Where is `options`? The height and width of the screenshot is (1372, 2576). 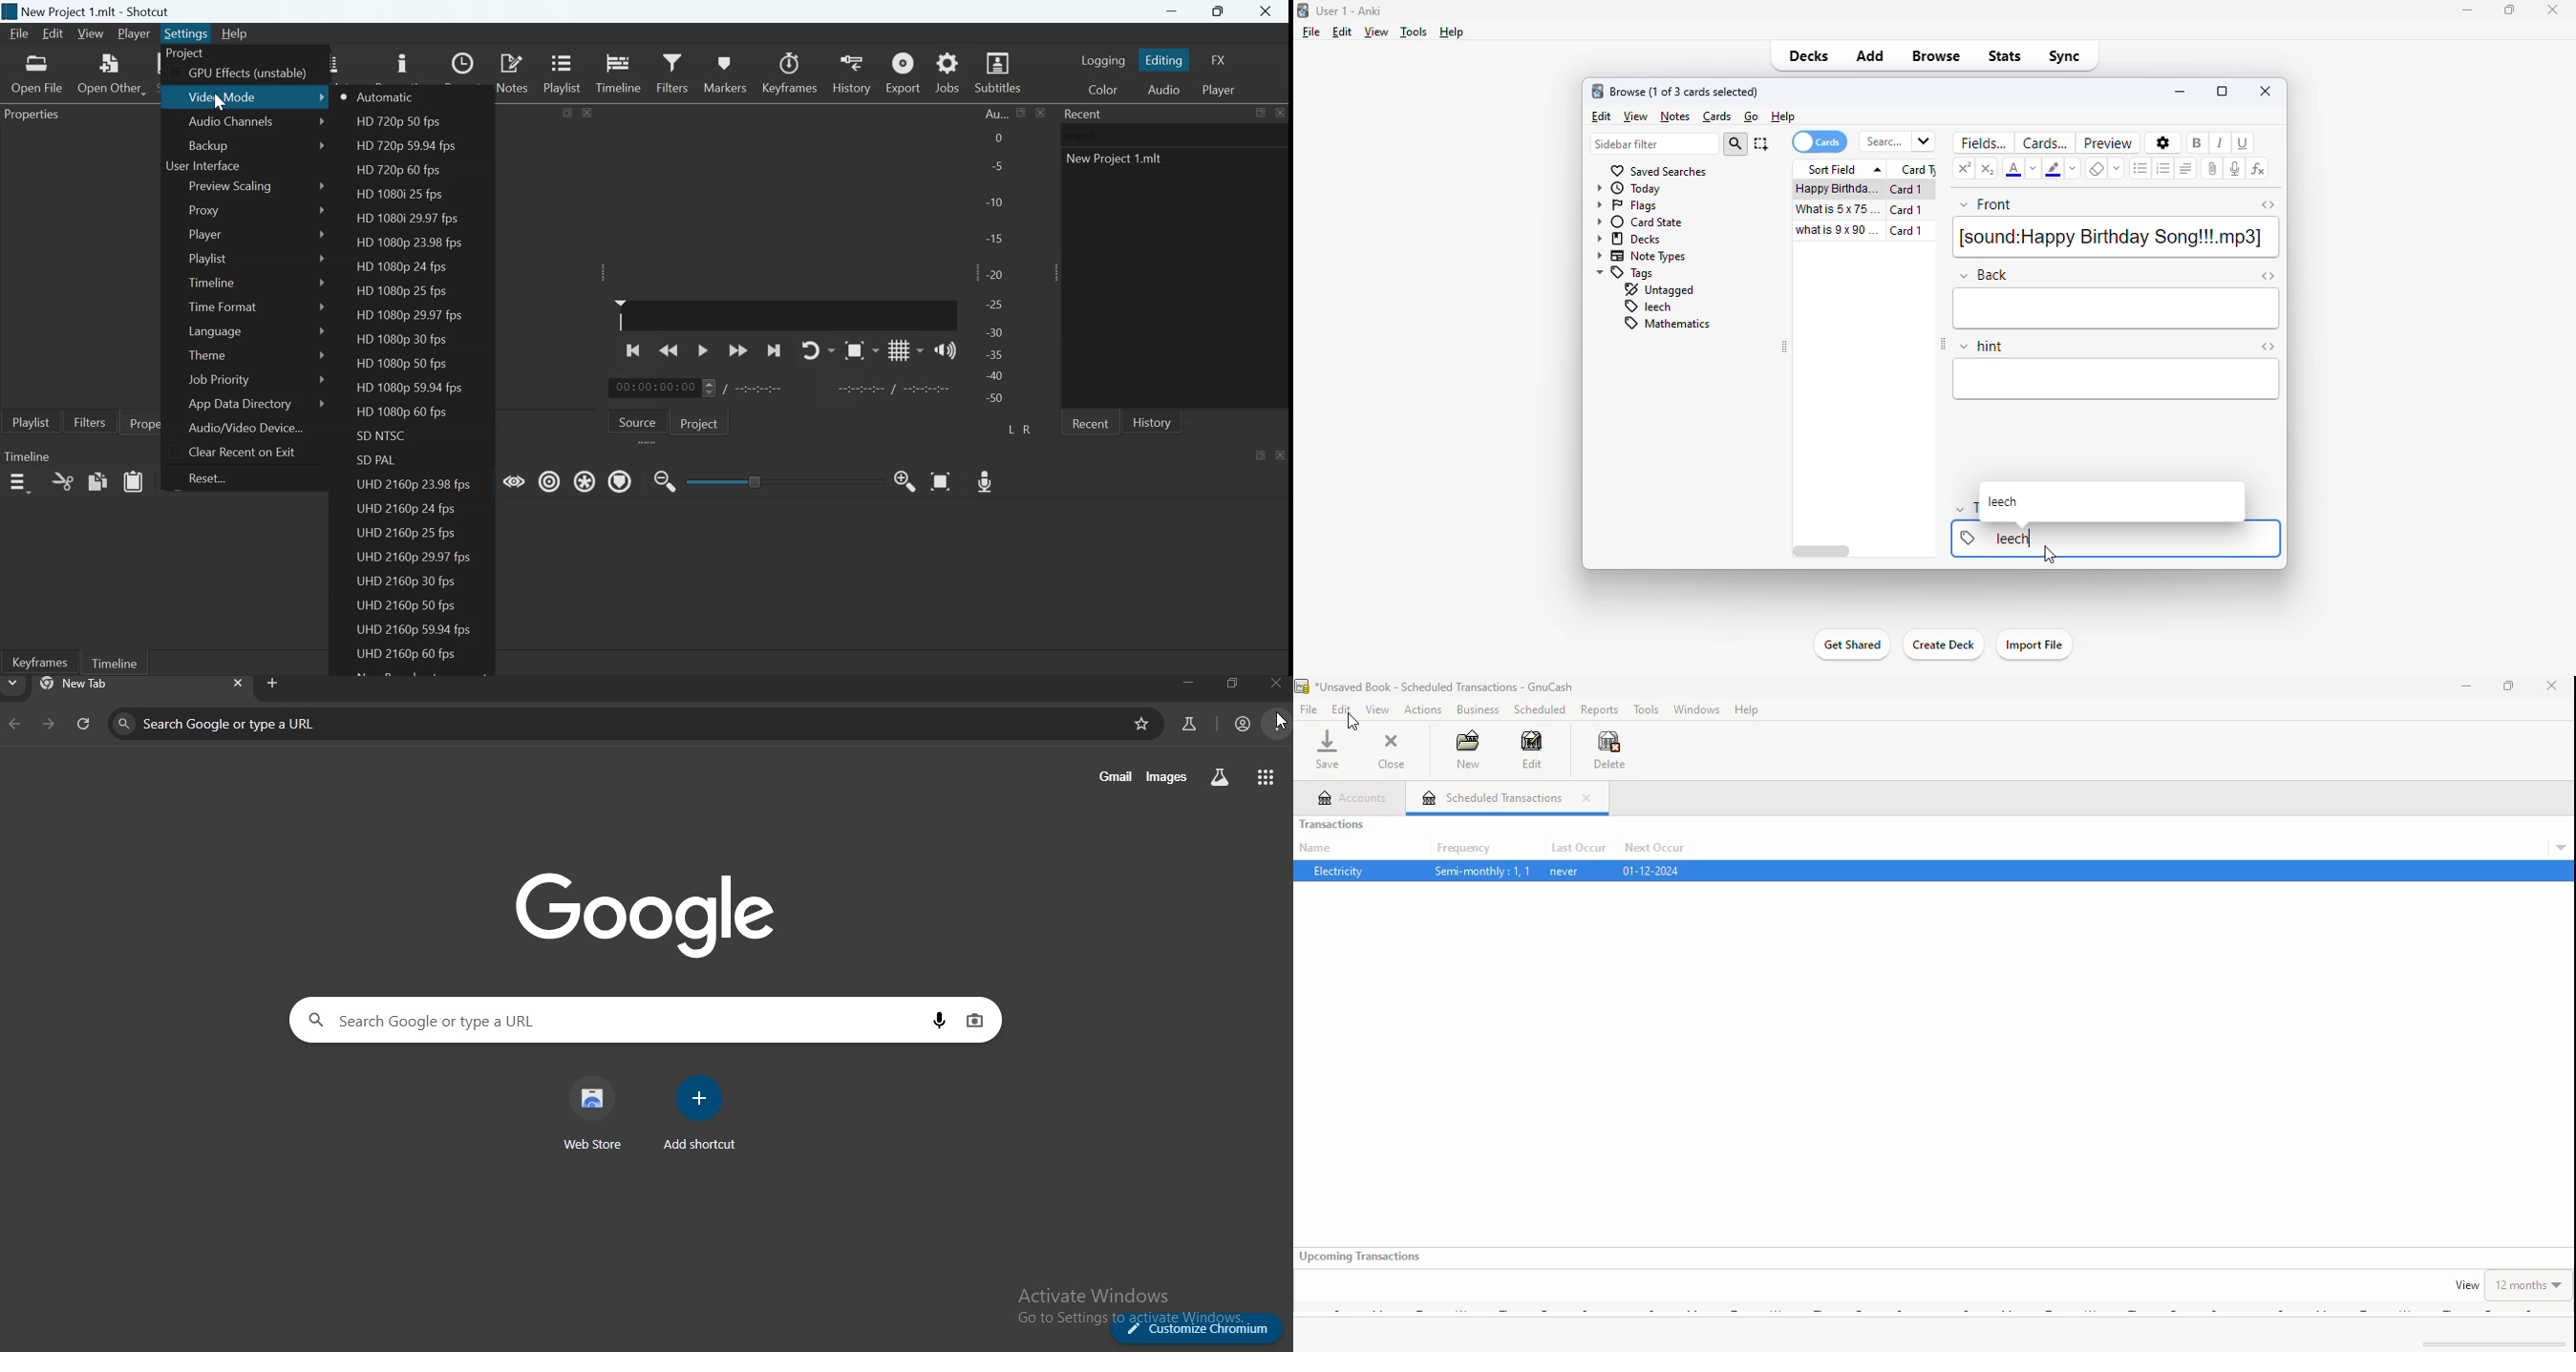 options is located at coordinates (2162, 143).